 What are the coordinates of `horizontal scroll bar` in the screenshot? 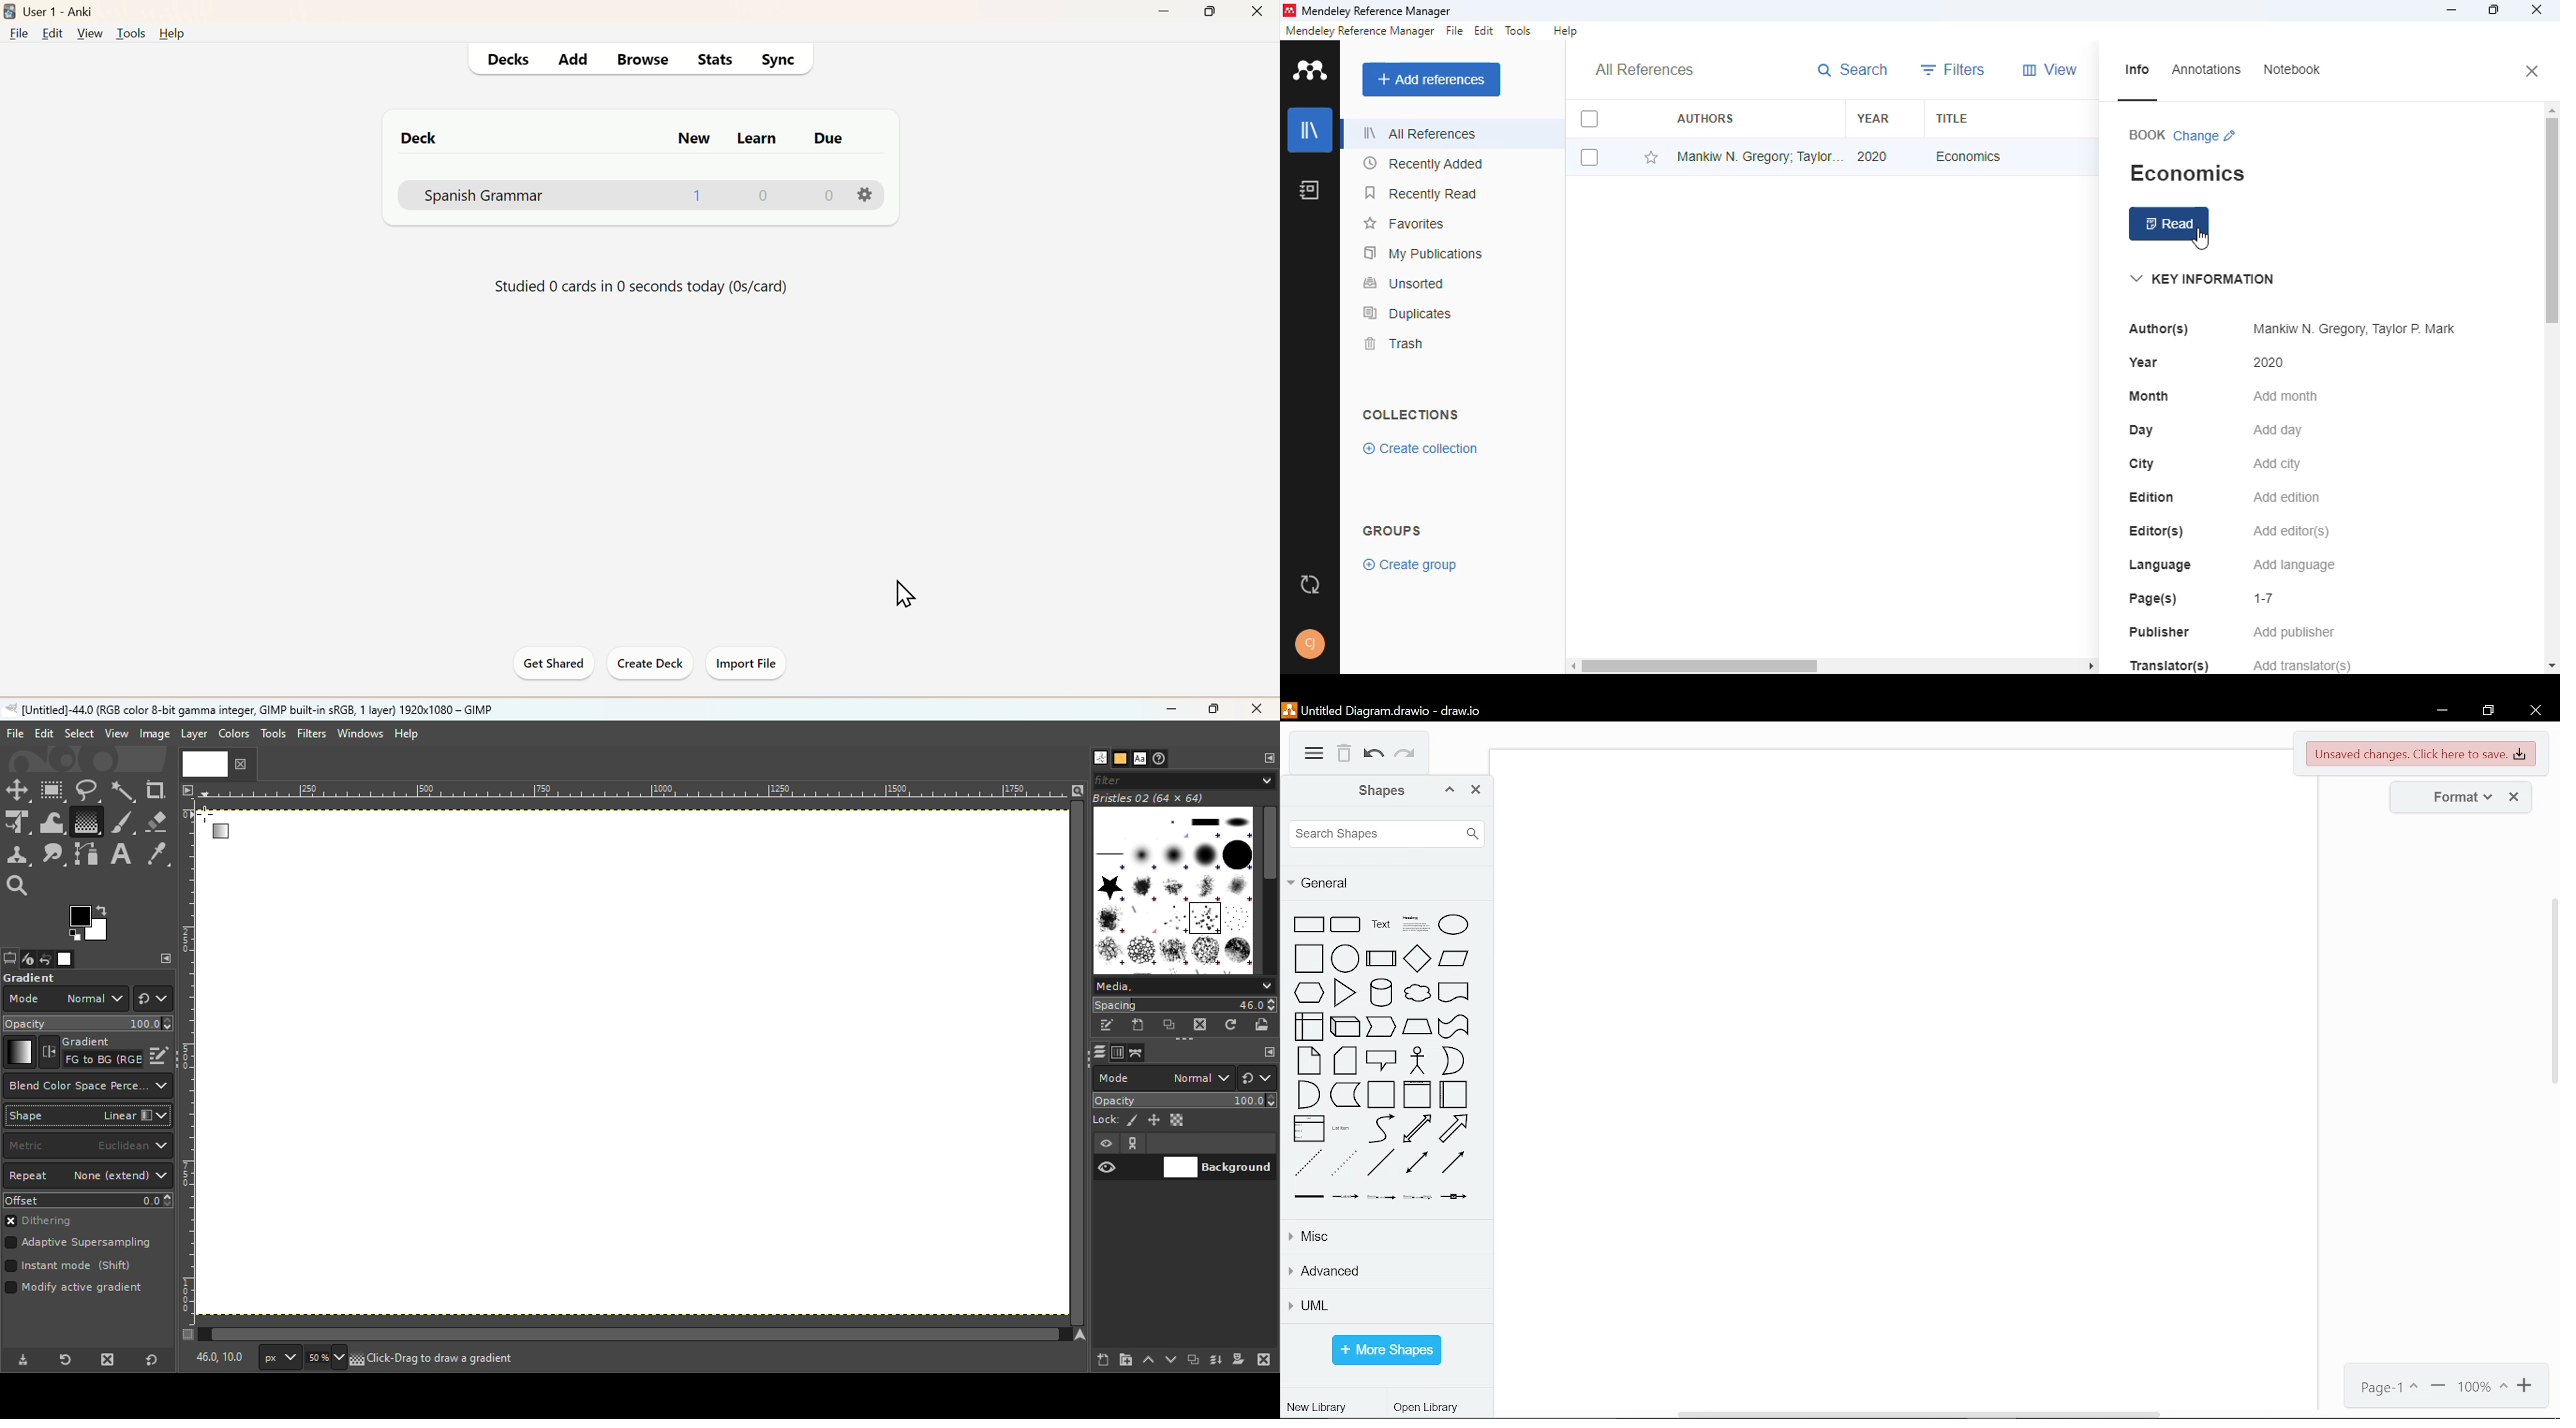 It's located at (1703, 667).